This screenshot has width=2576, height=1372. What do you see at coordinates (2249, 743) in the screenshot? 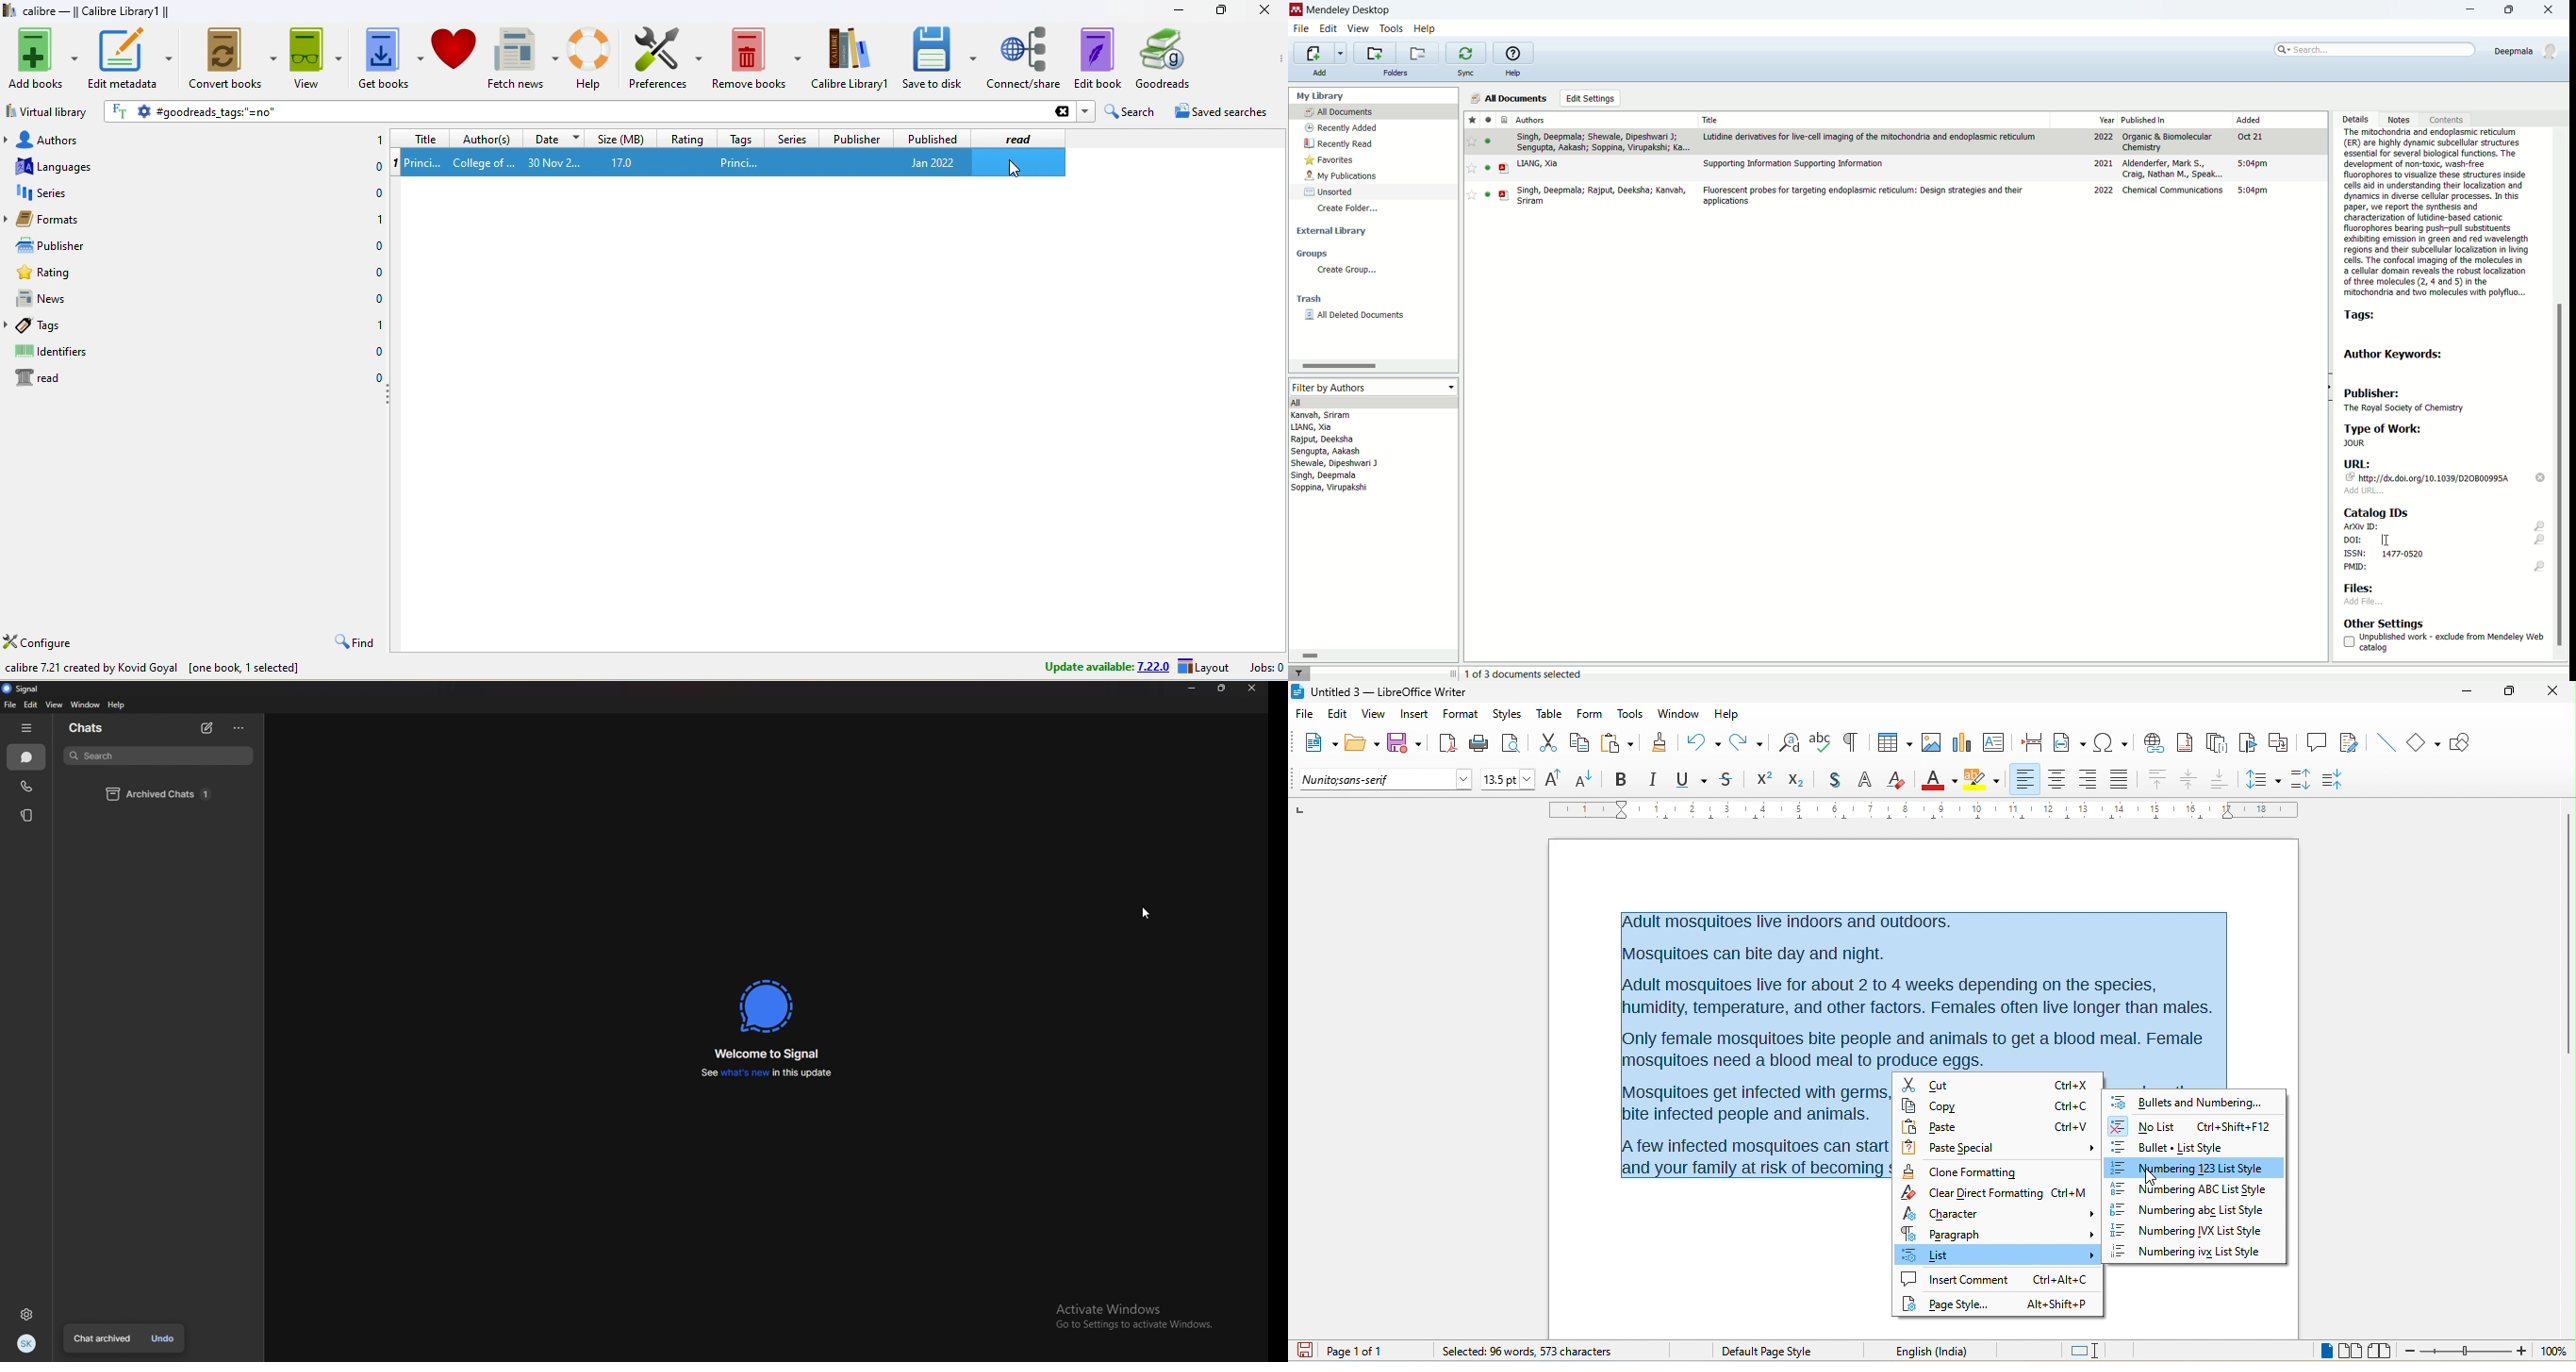
I see `bookmark` at bounding box center [2249, 743].